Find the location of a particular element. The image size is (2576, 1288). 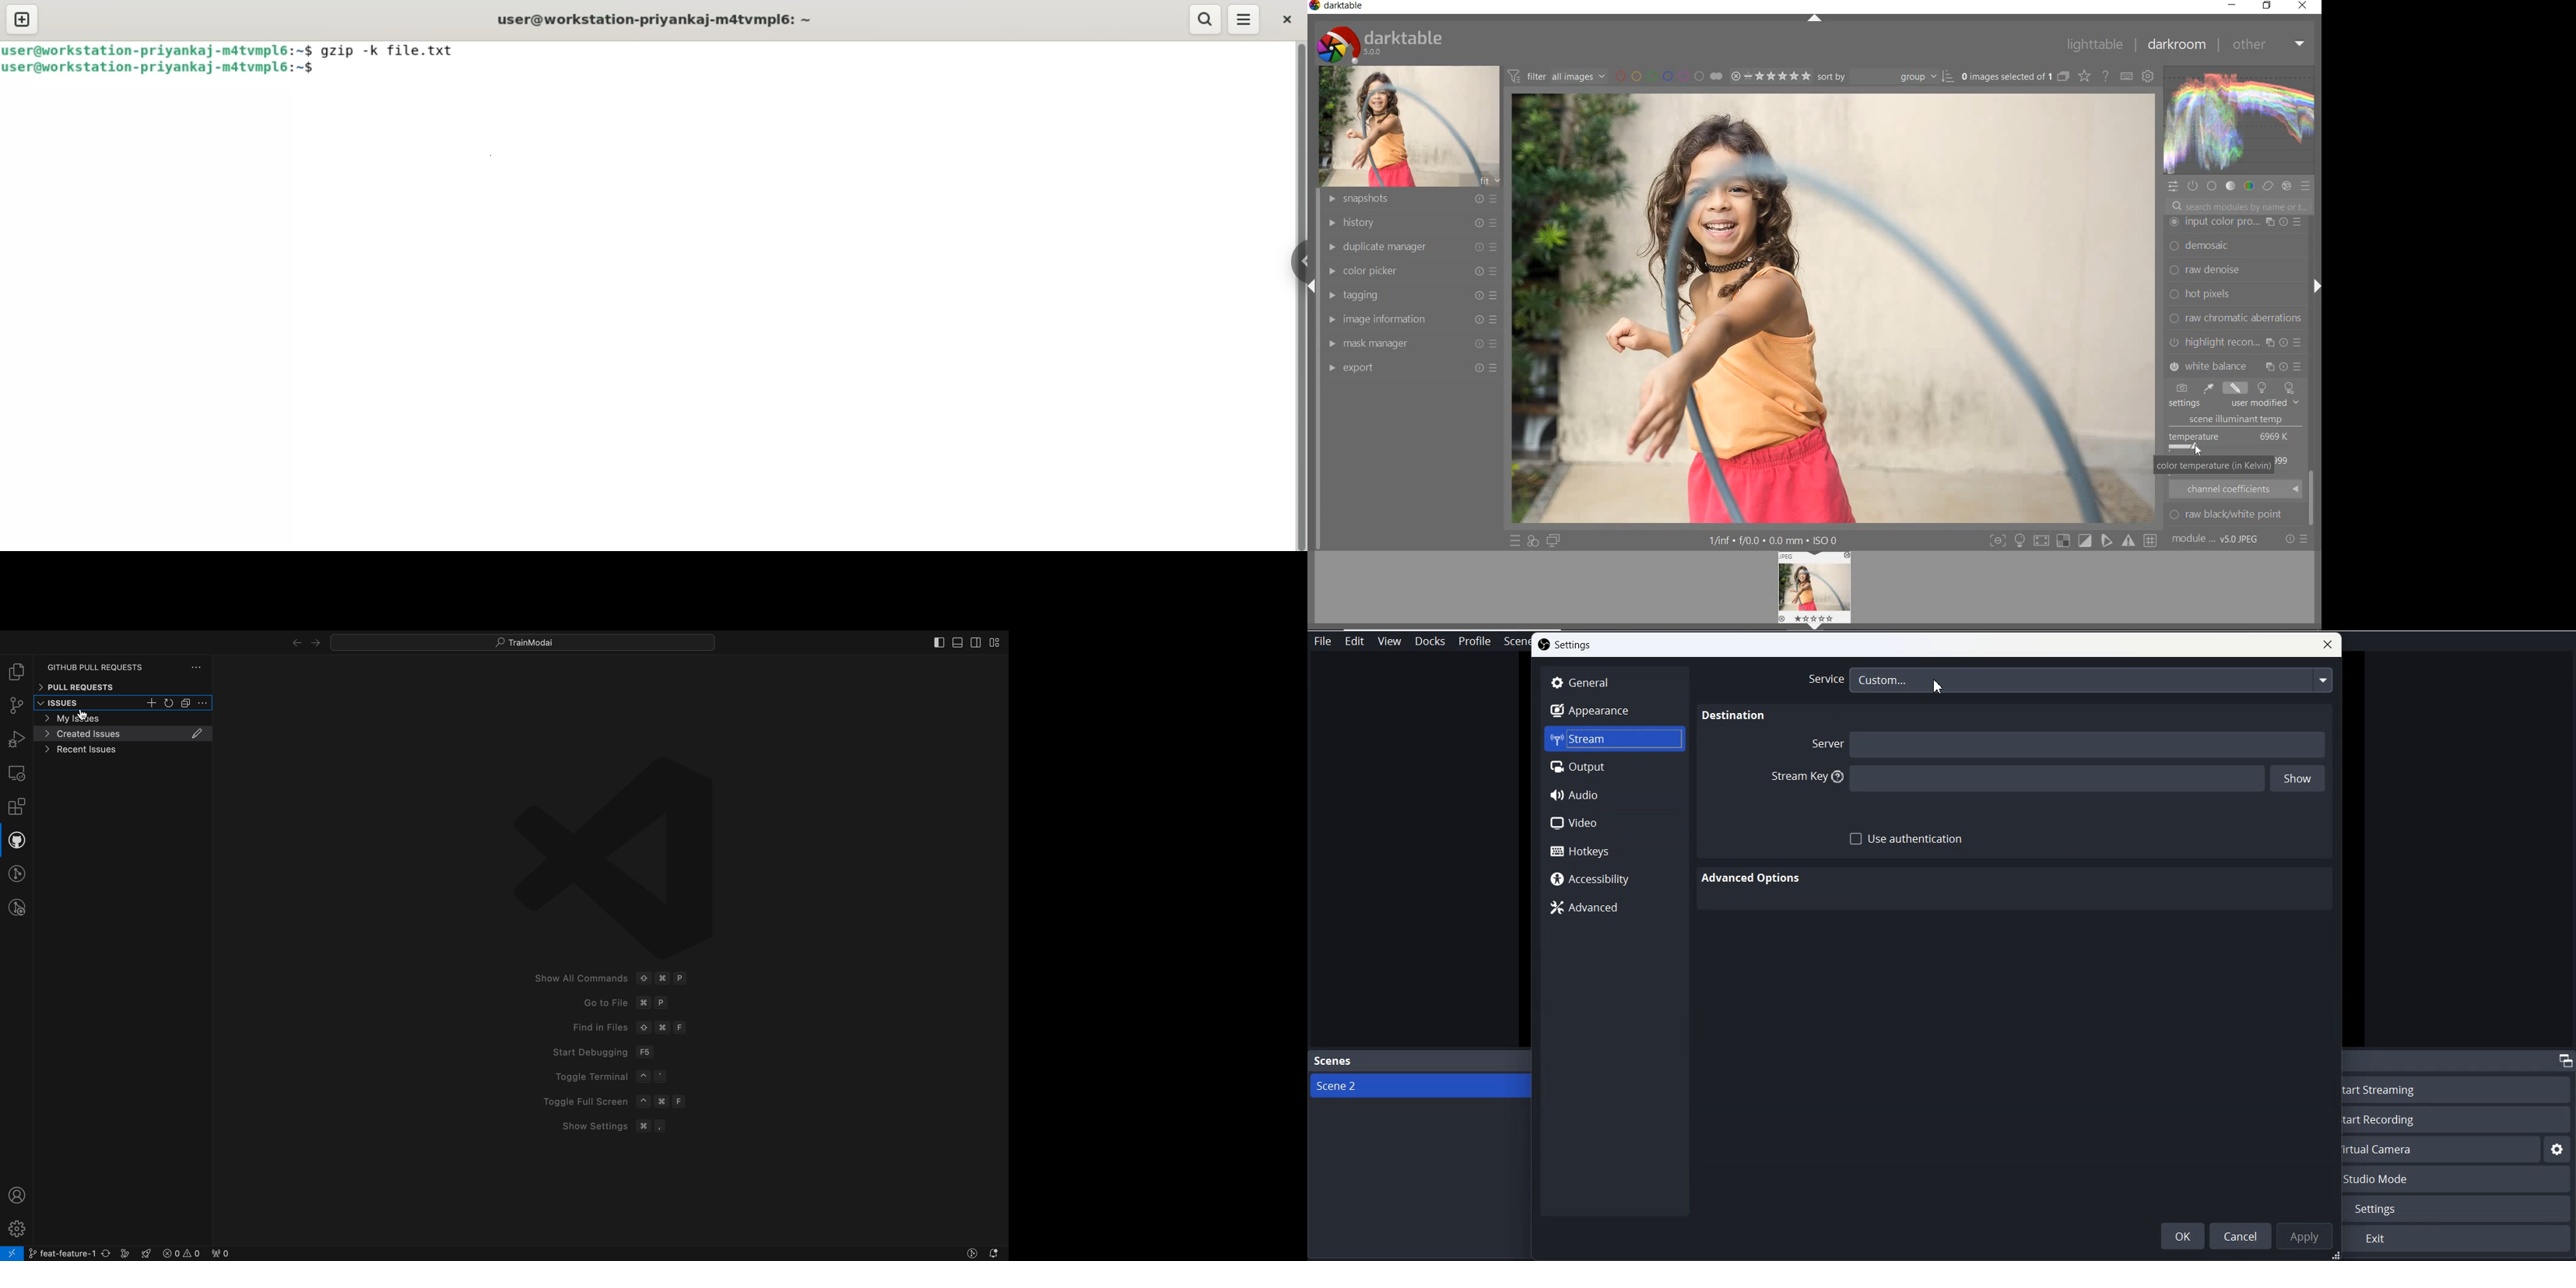

display a second darkroom image window is located at coordinates (1556, 541).